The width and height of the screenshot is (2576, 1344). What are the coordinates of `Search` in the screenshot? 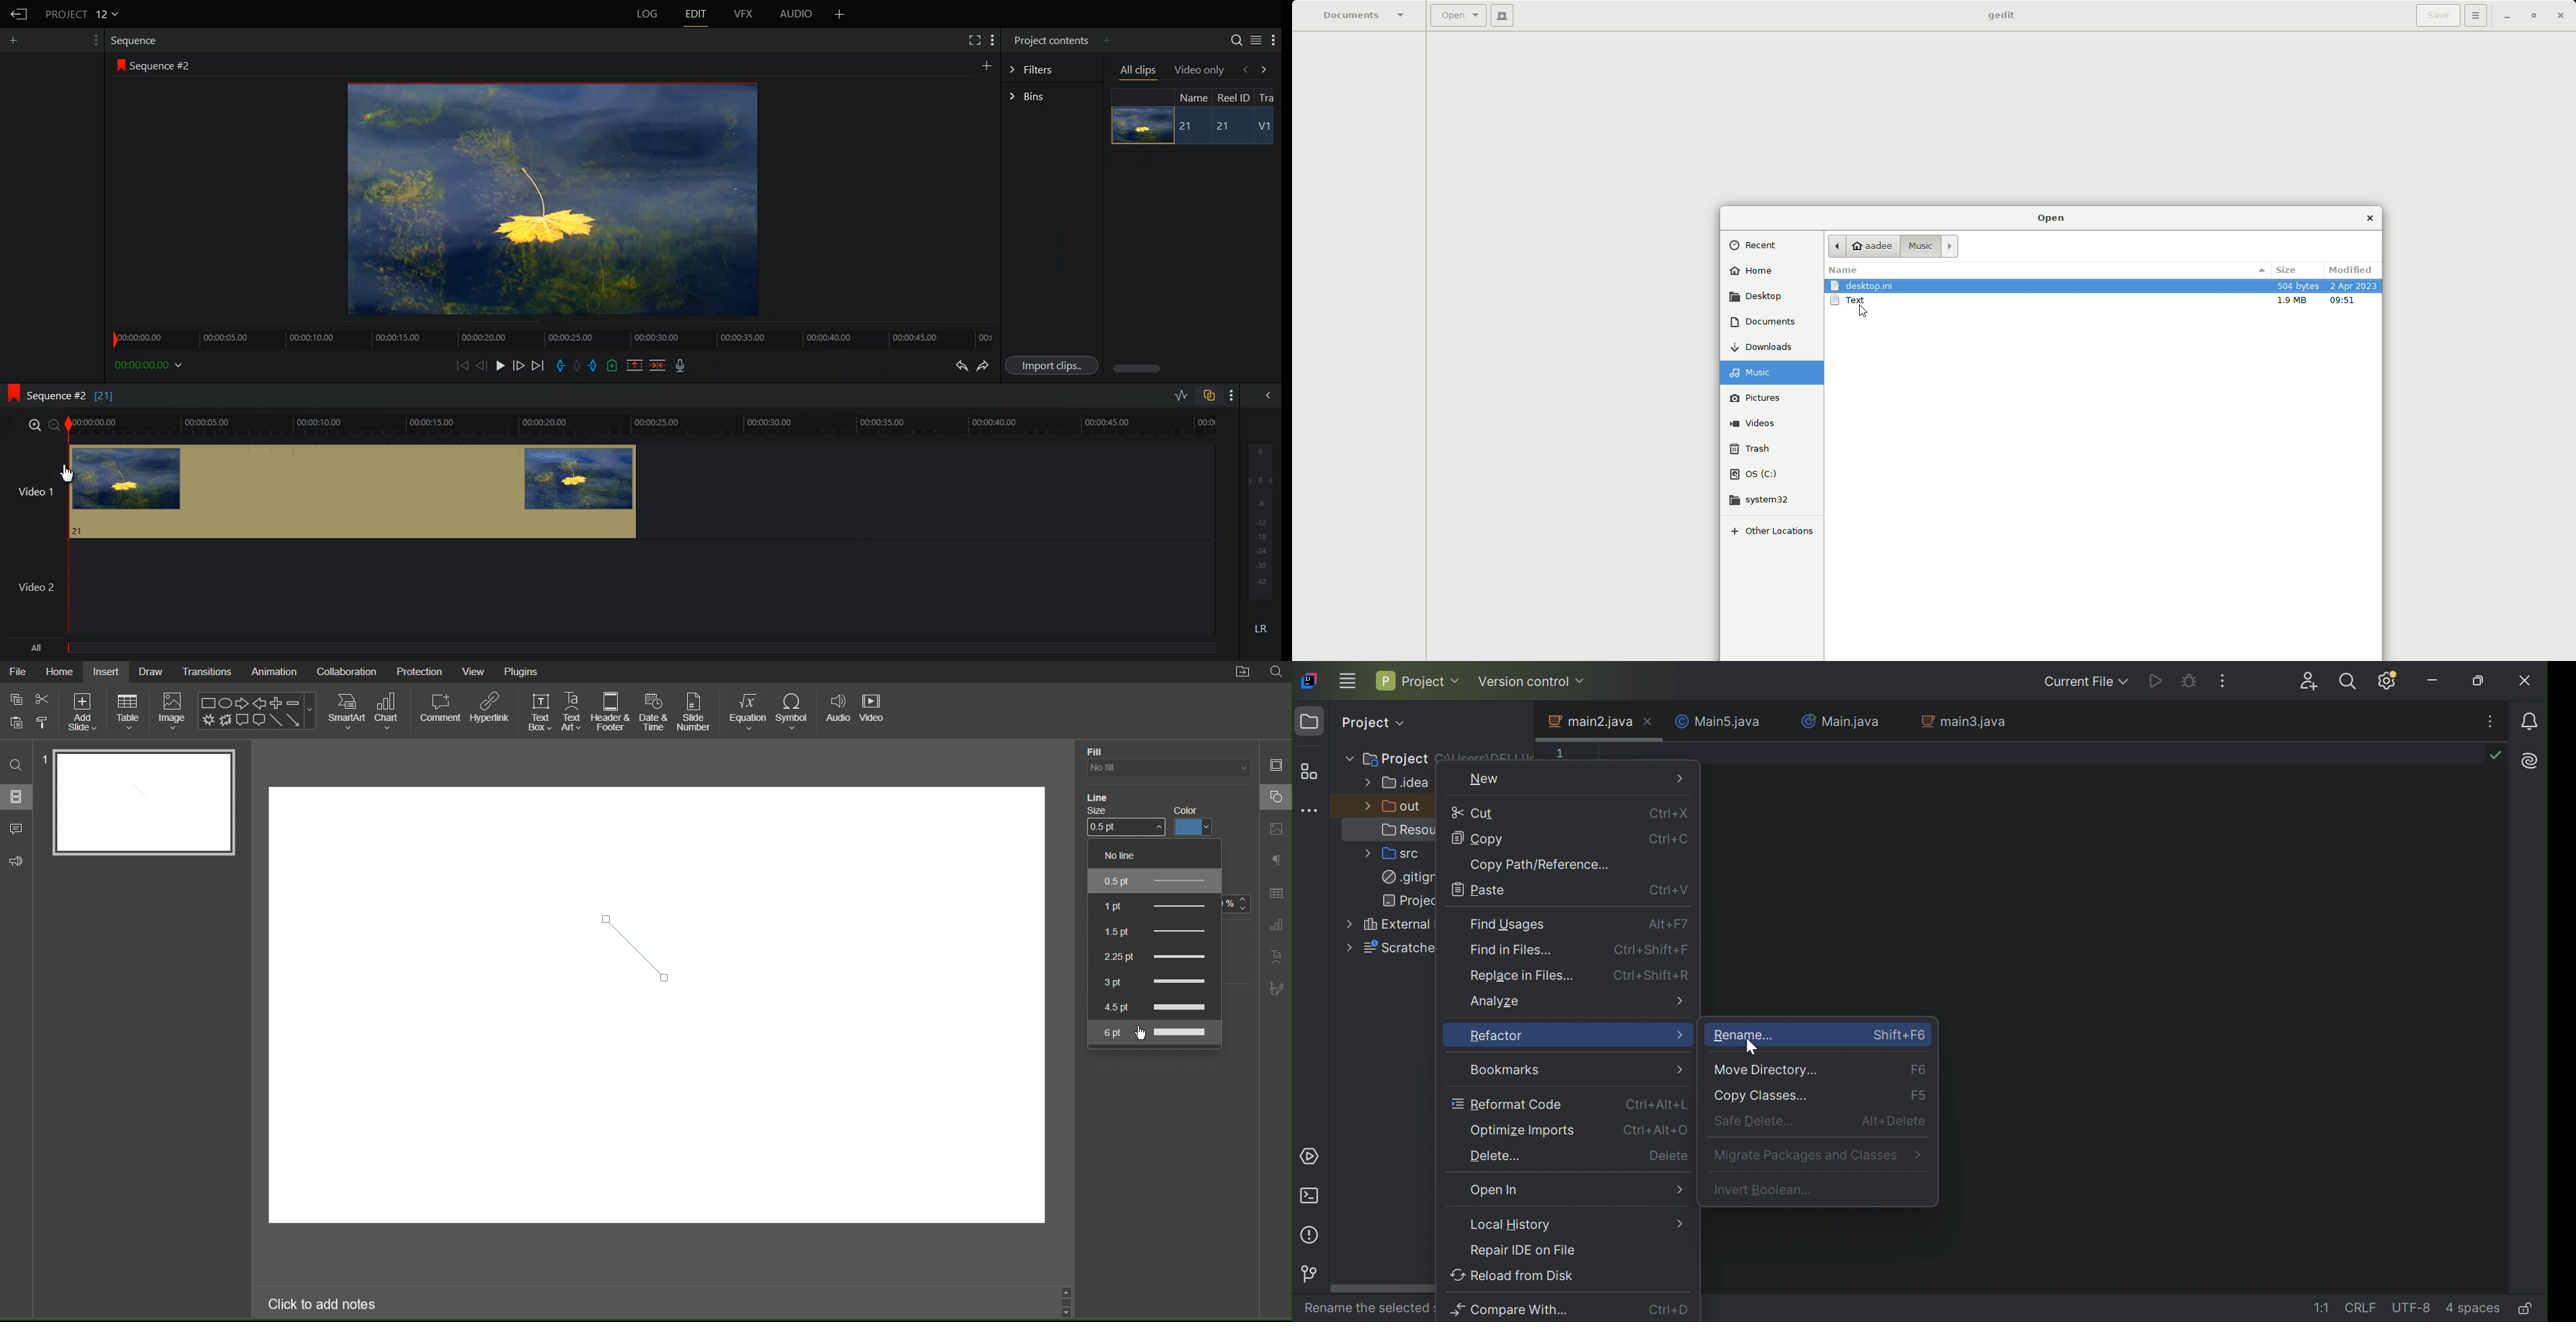 It's located at (1276, 672).